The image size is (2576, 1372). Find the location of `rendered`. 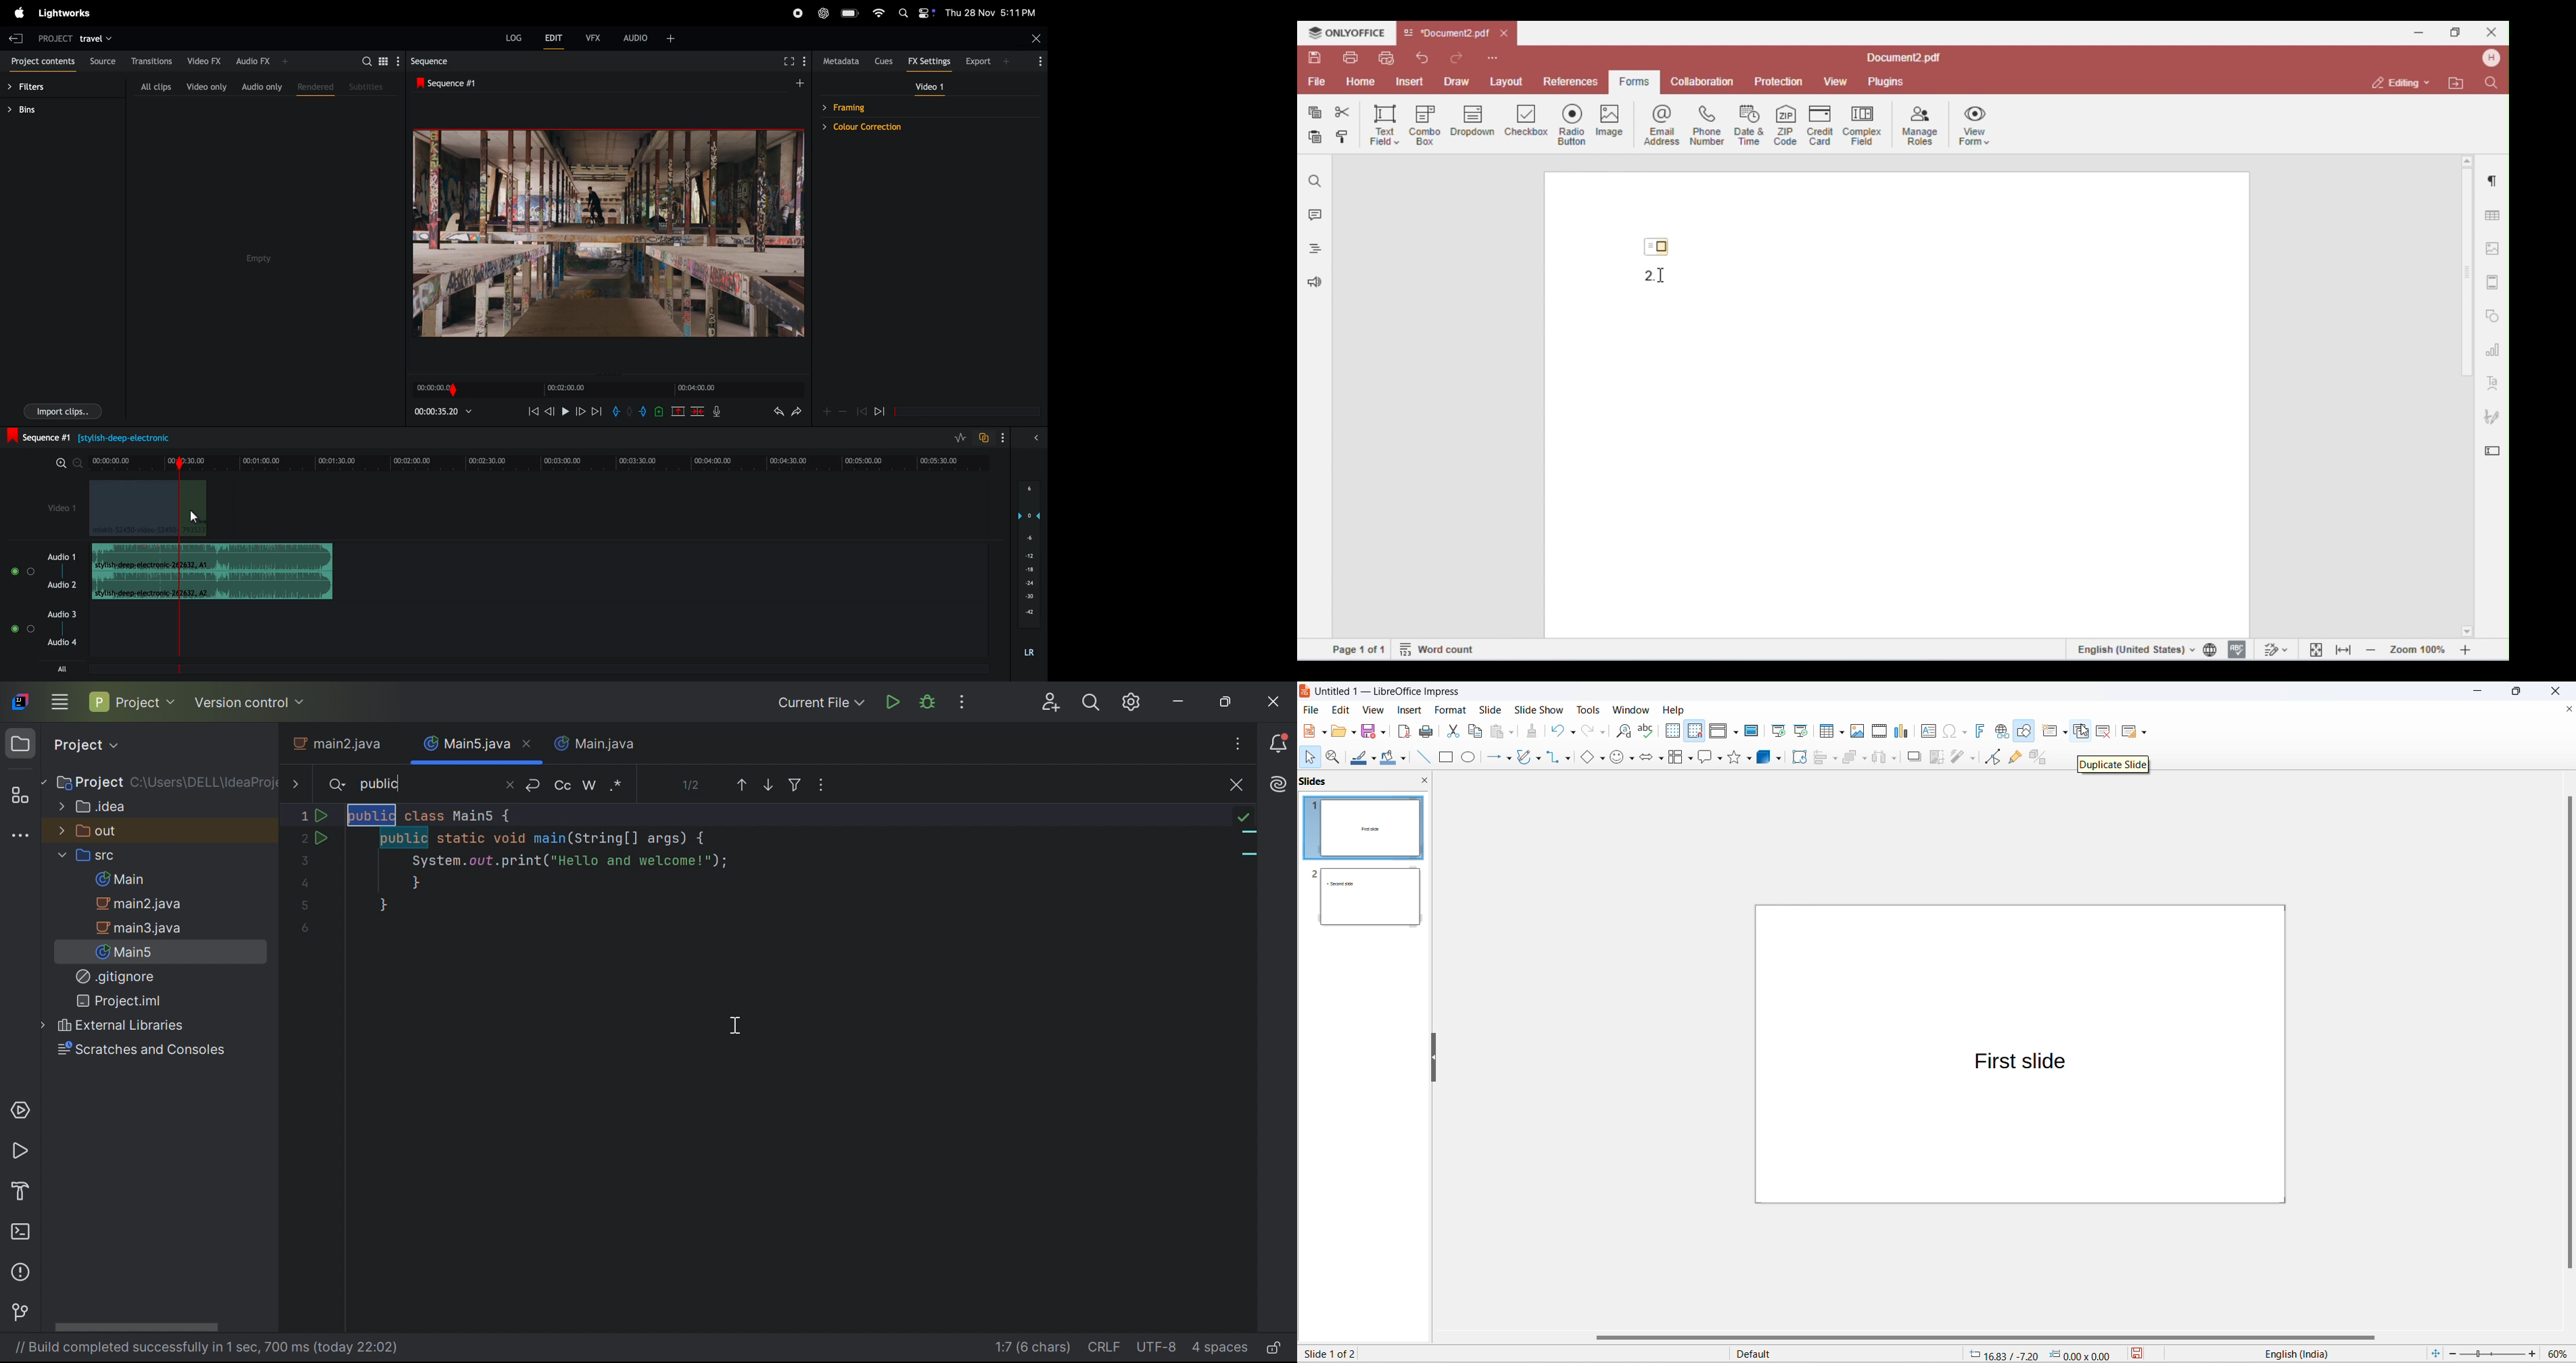

rendered is located at coordinates (313, 87).